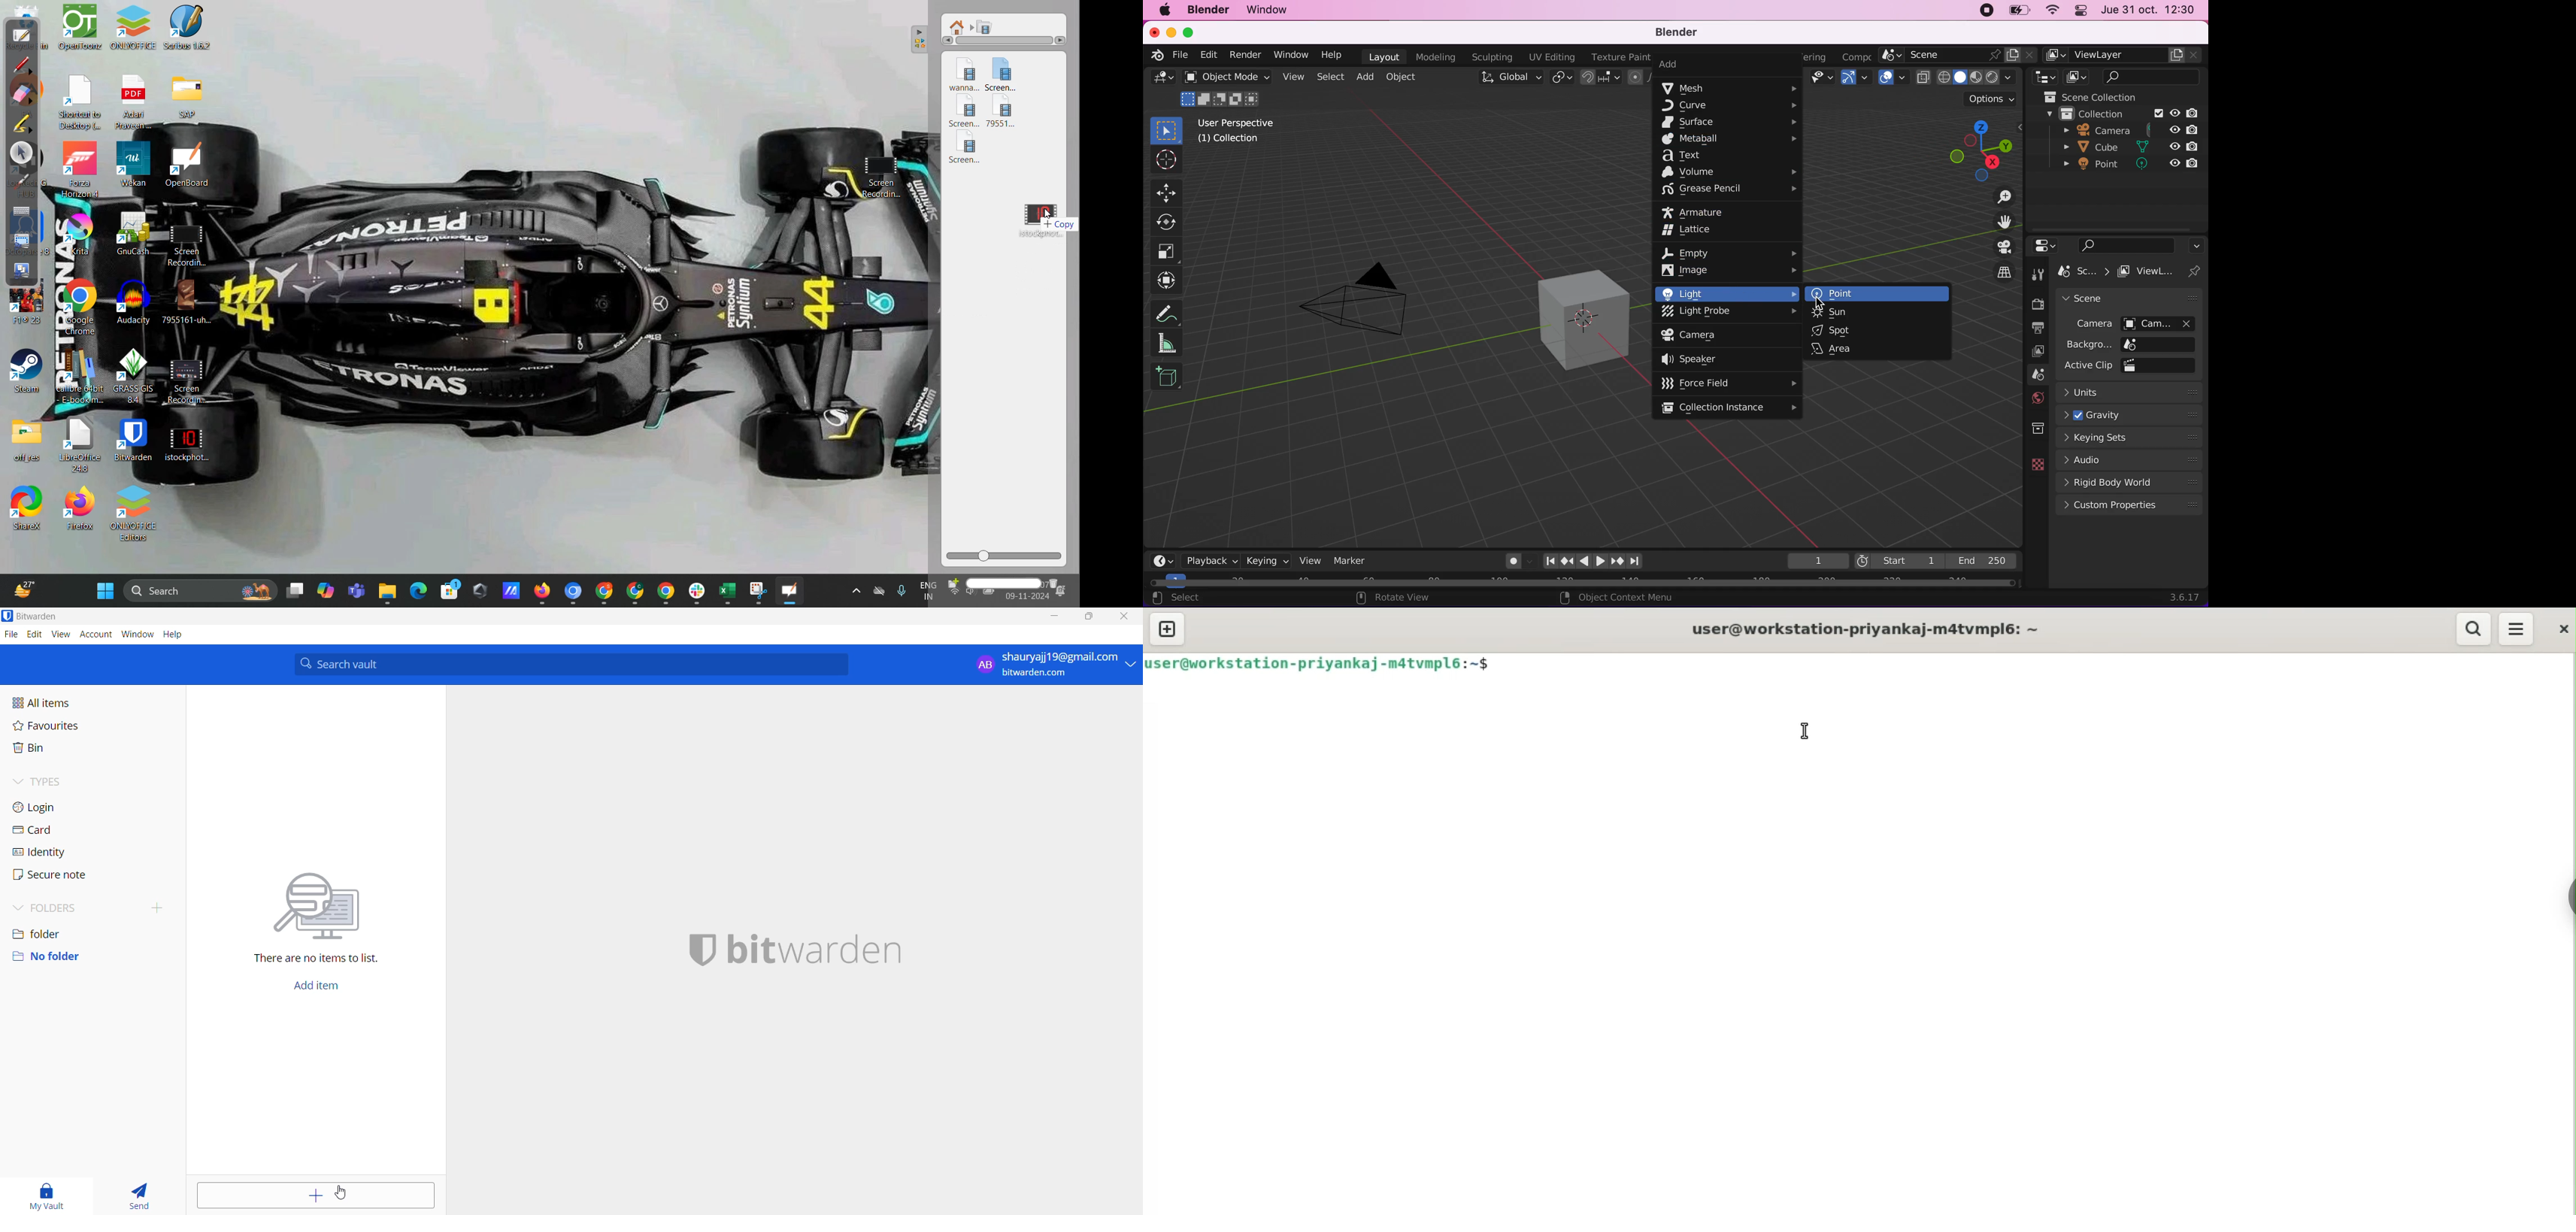 The width and height of the screenshot is (2576, 1232). What do you see at coordinates (134, 165) in the screenshot?
I see `Wekan` at bounding box center [134, 165].